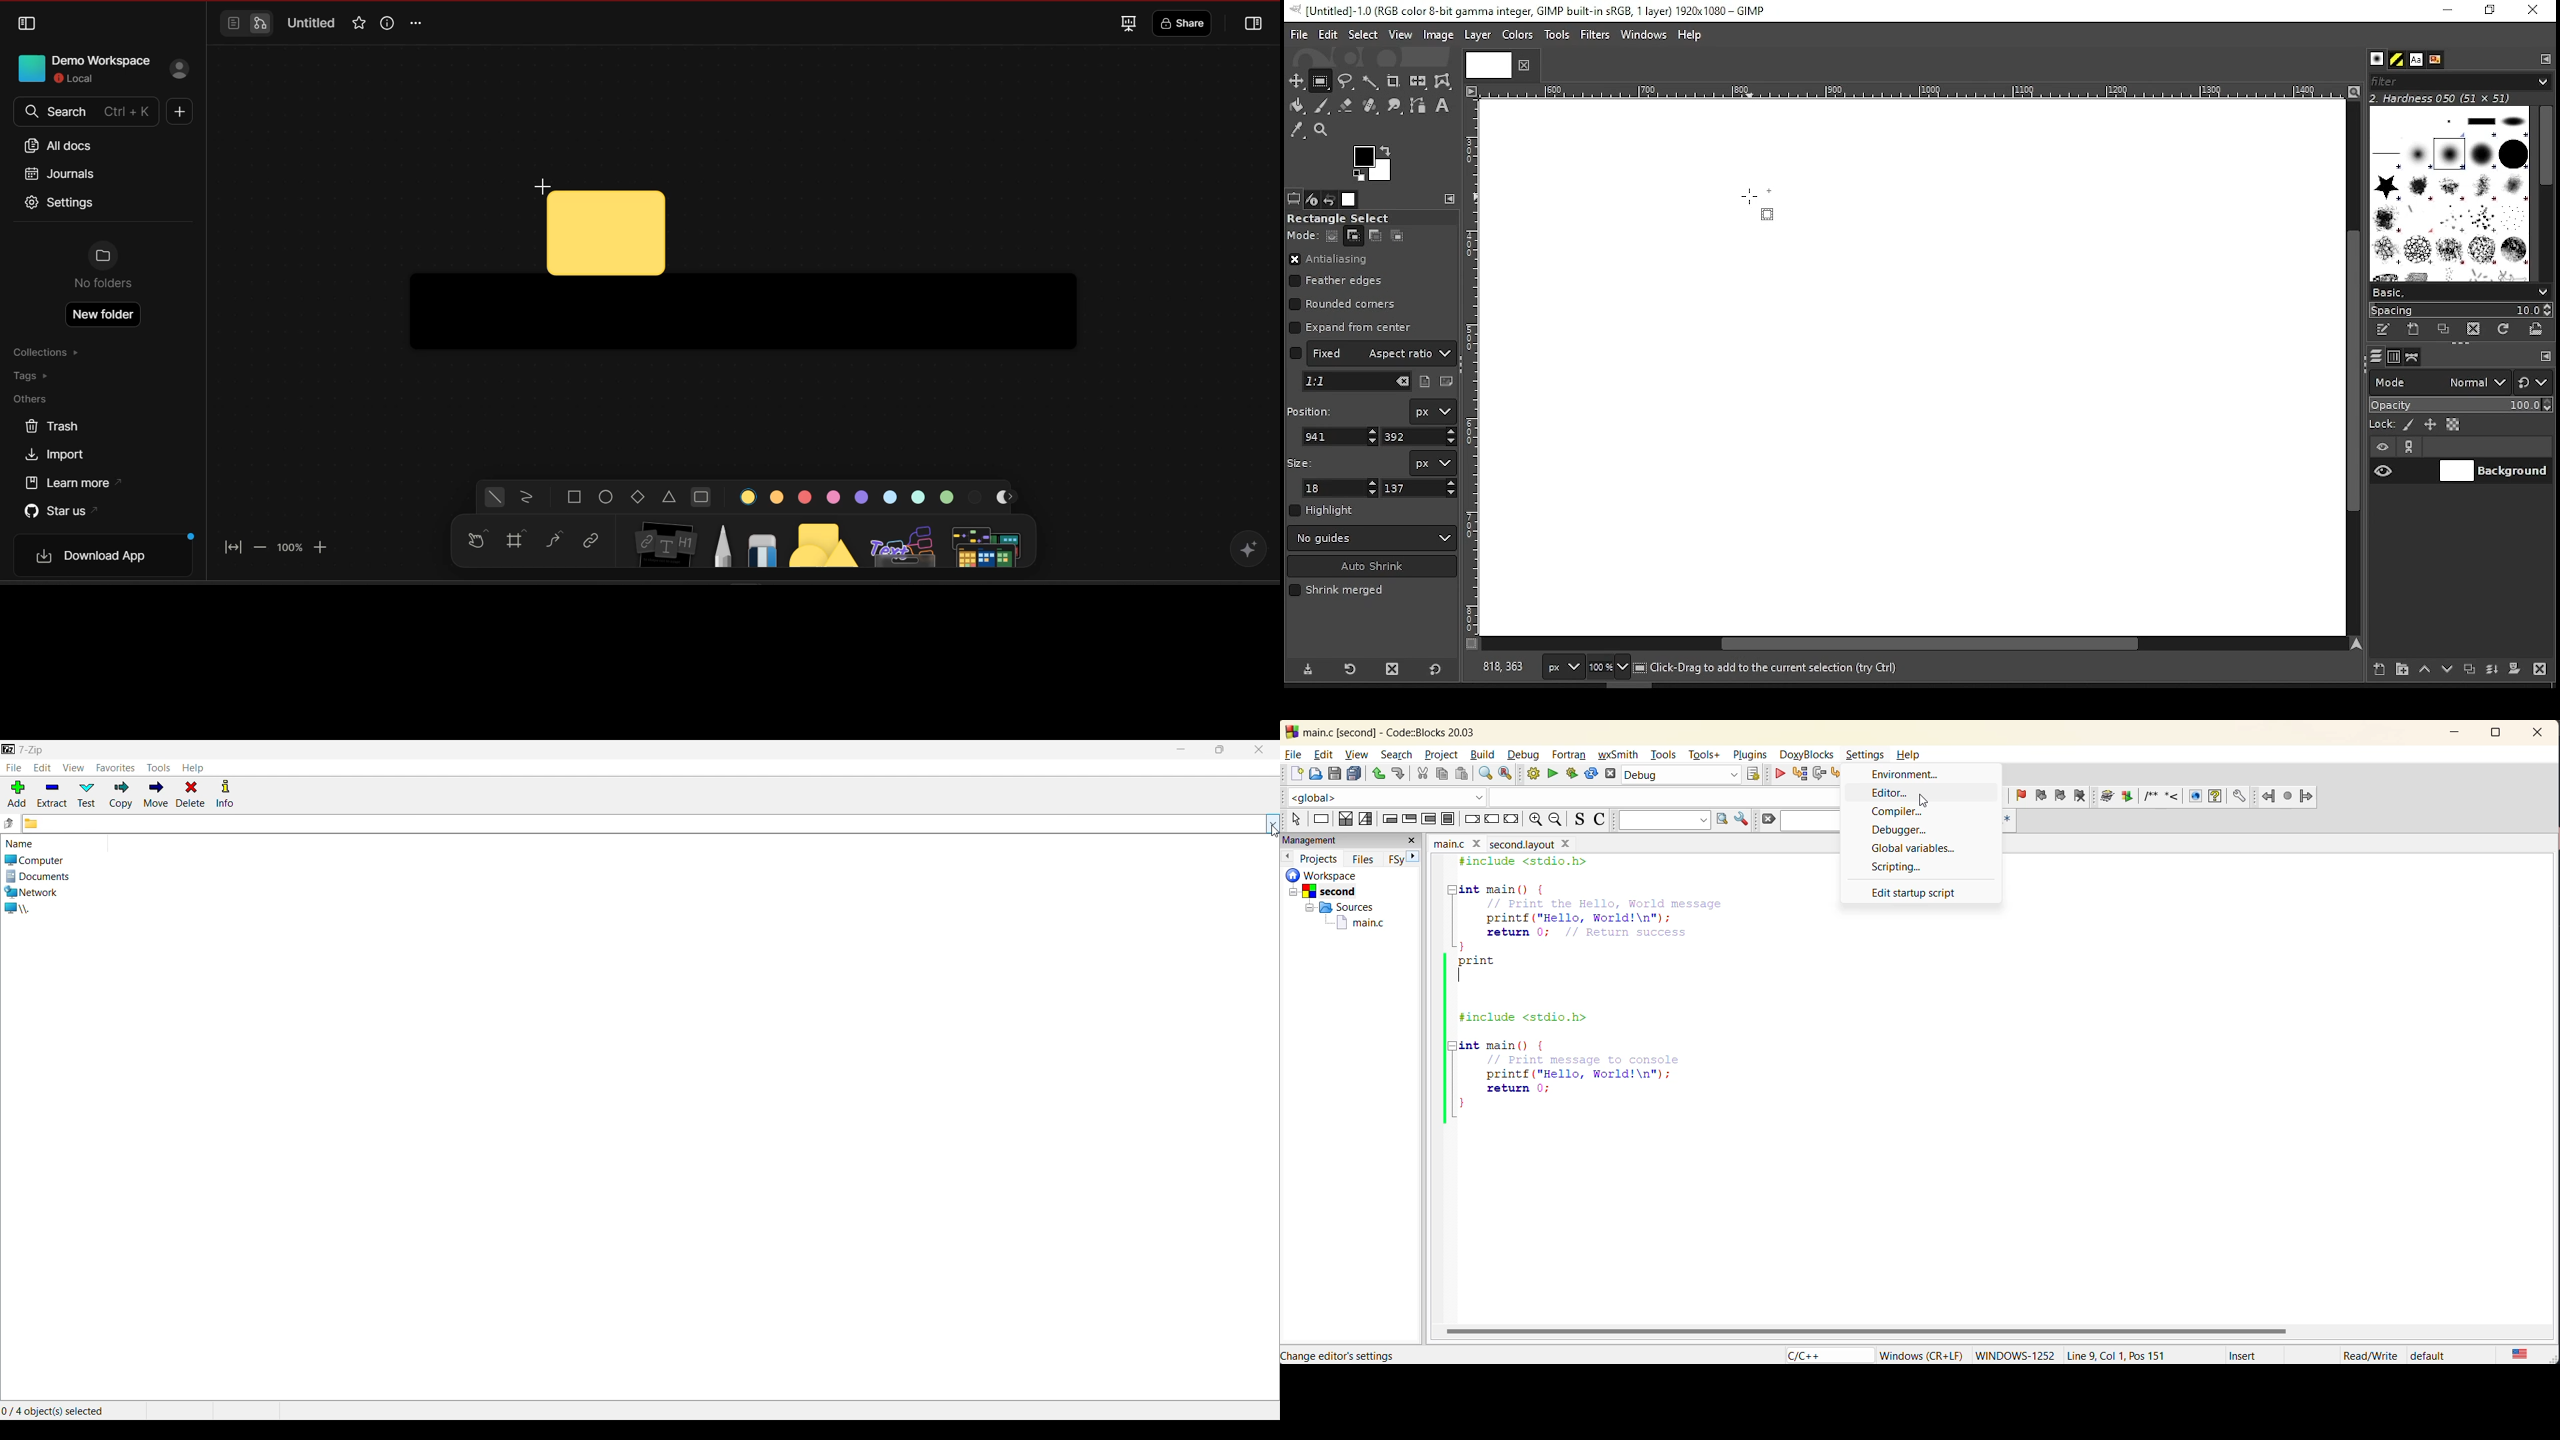  Describe the element at coordinates (2446, 11) in the screenshot. I see `minimize` at that location.